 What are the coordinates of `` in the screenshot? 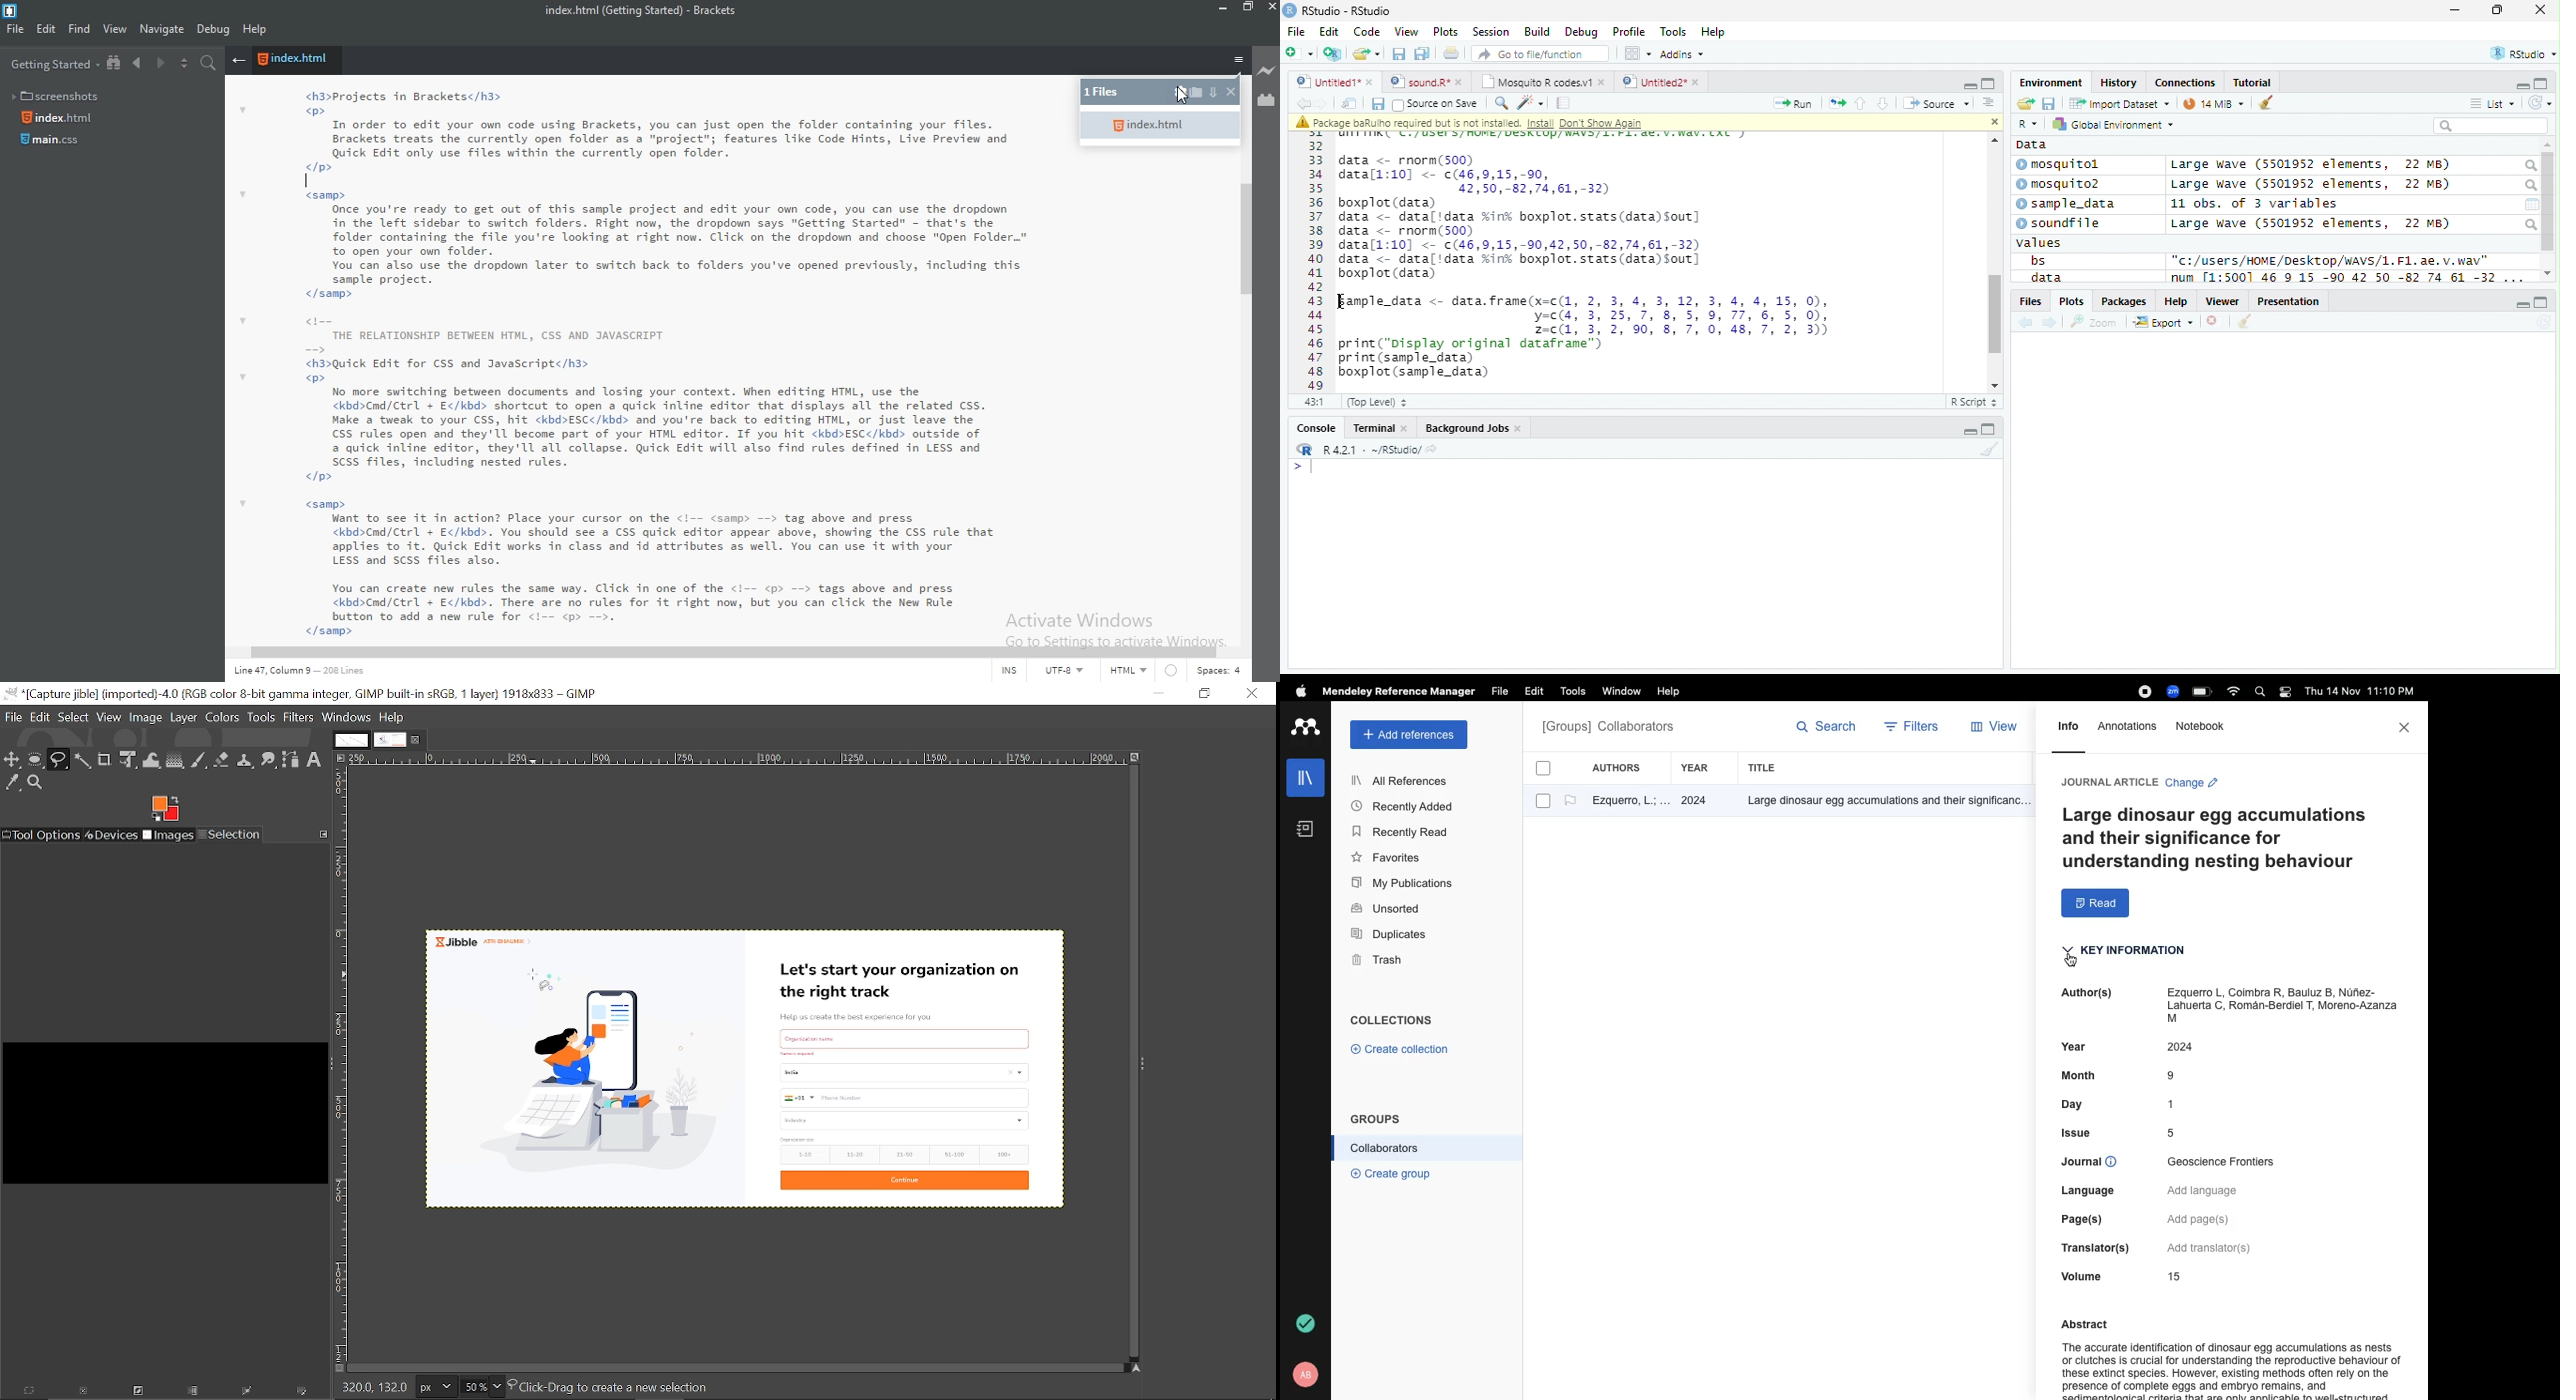 It's located at (2081, 1134).